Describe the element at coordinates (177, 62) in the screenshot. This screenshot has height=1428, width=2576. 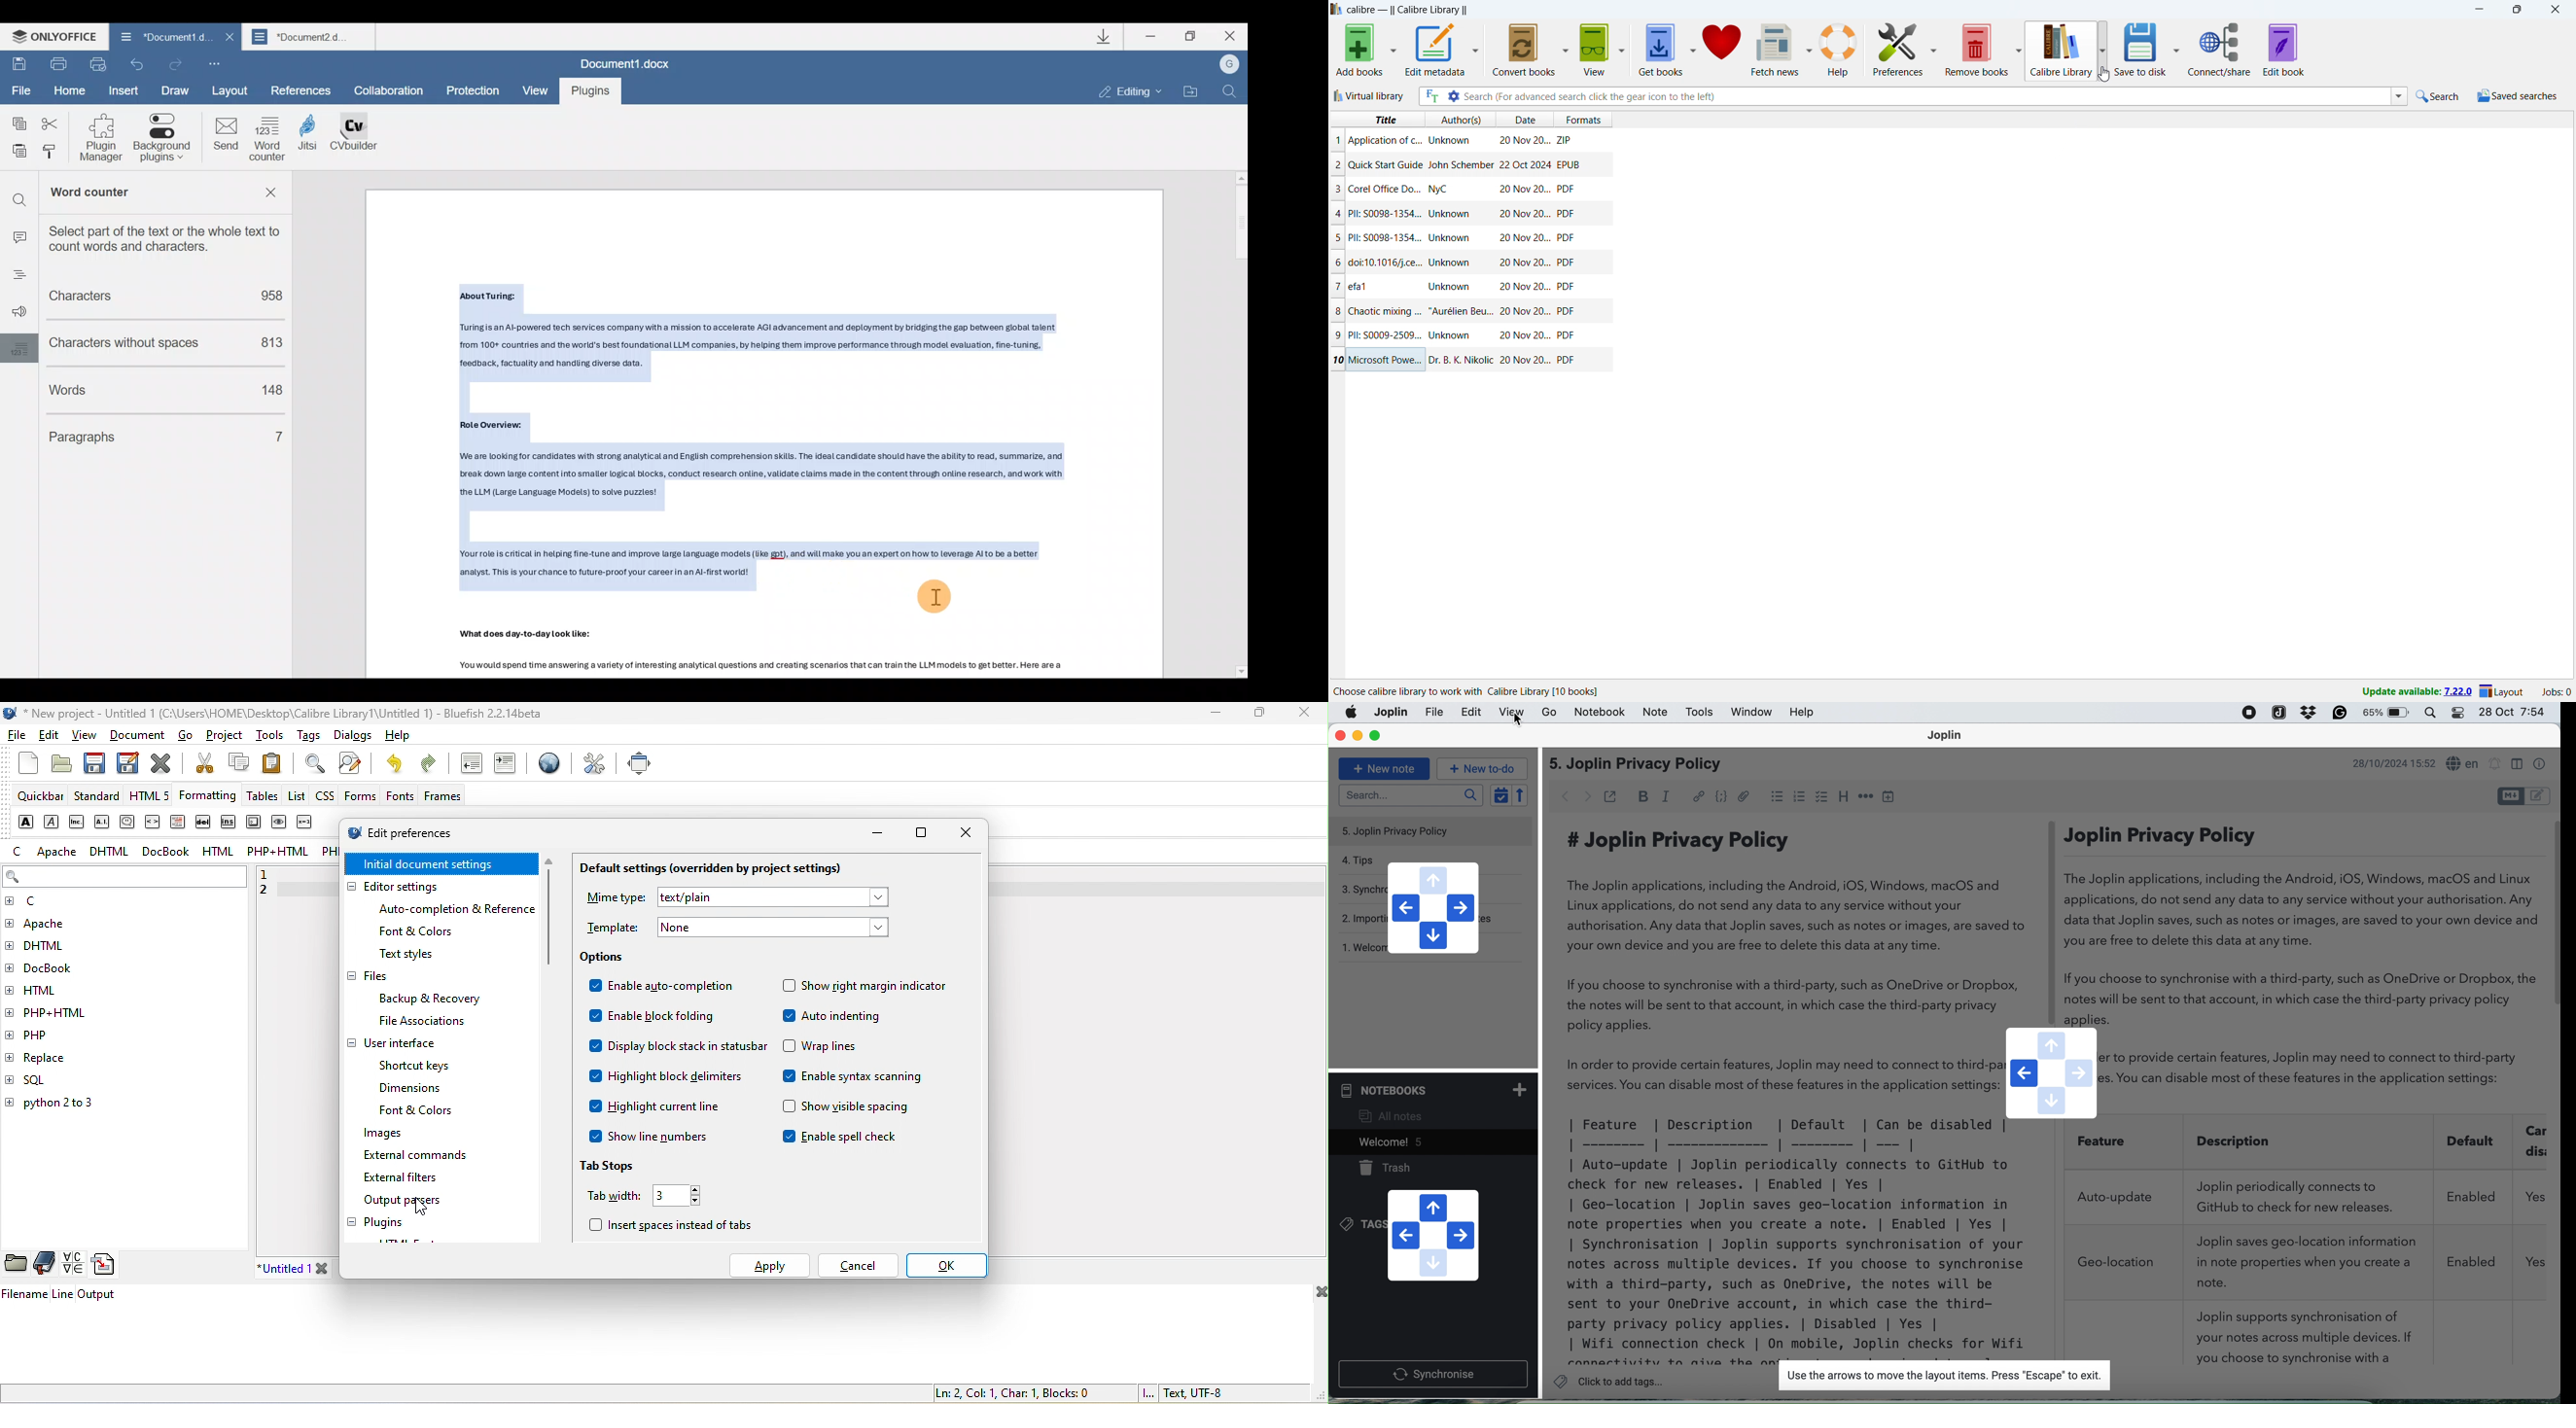
I see `Redo` at that location.